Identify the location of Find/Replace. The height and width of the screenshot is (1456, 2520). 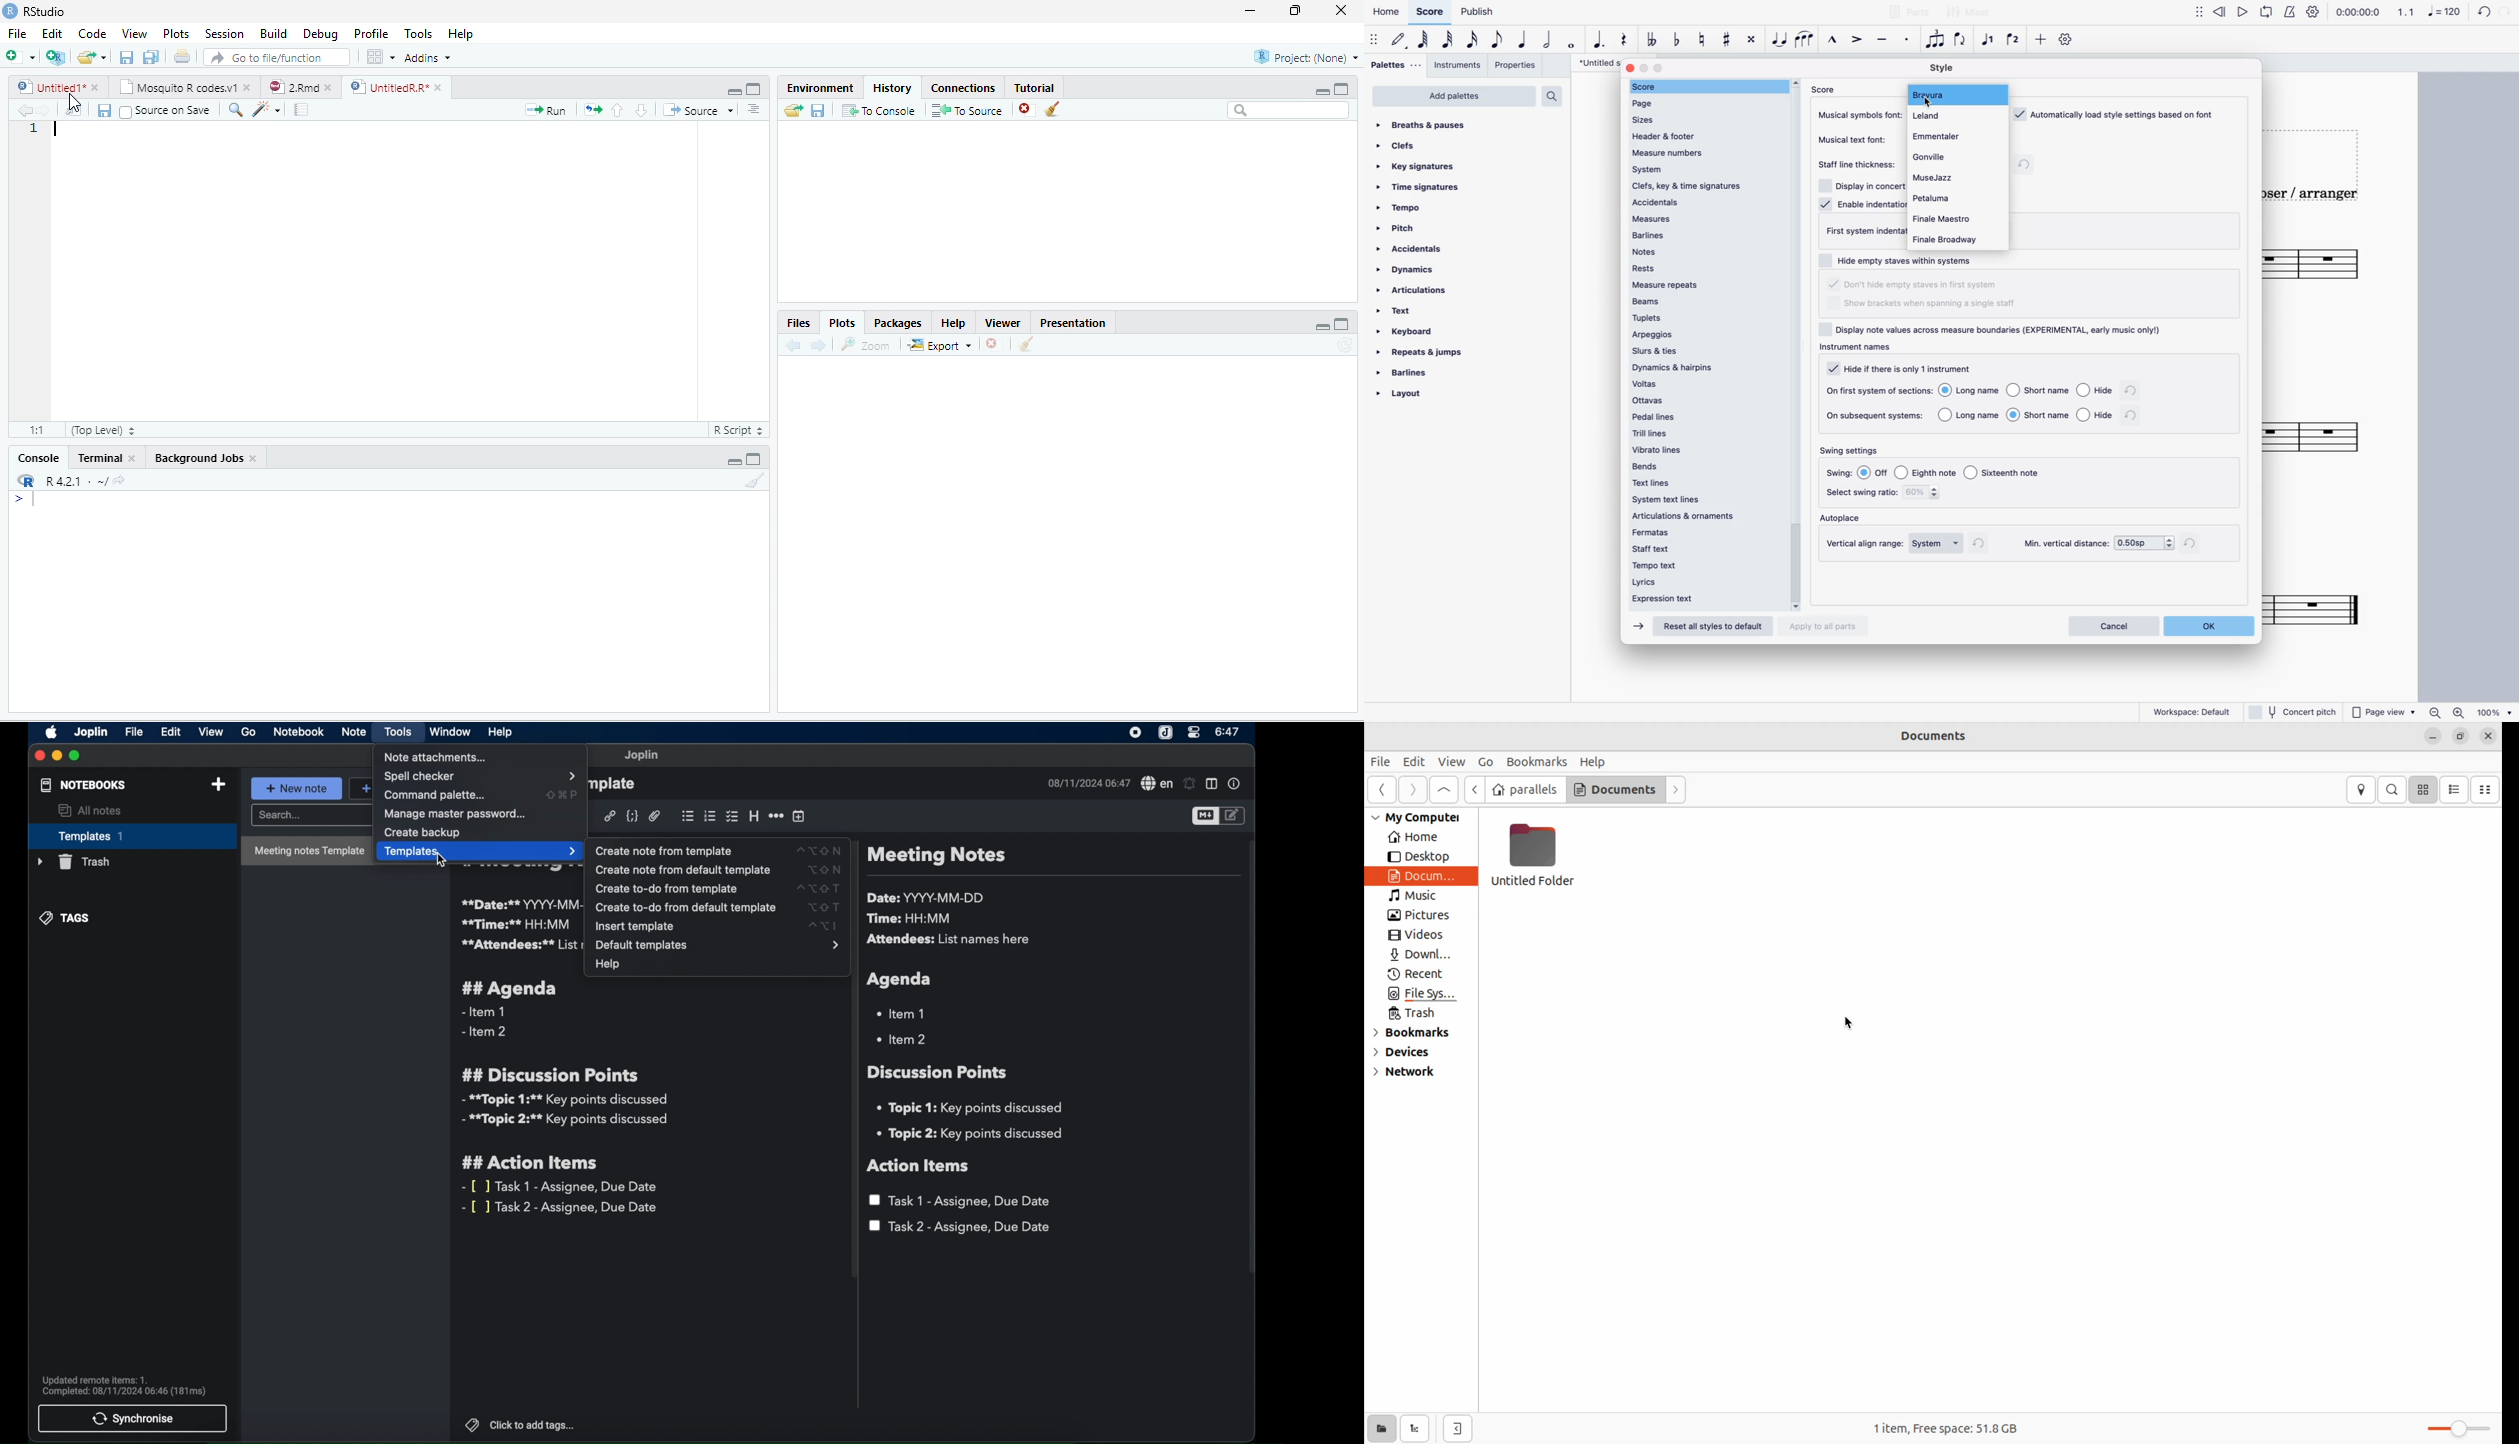
(237, 111).